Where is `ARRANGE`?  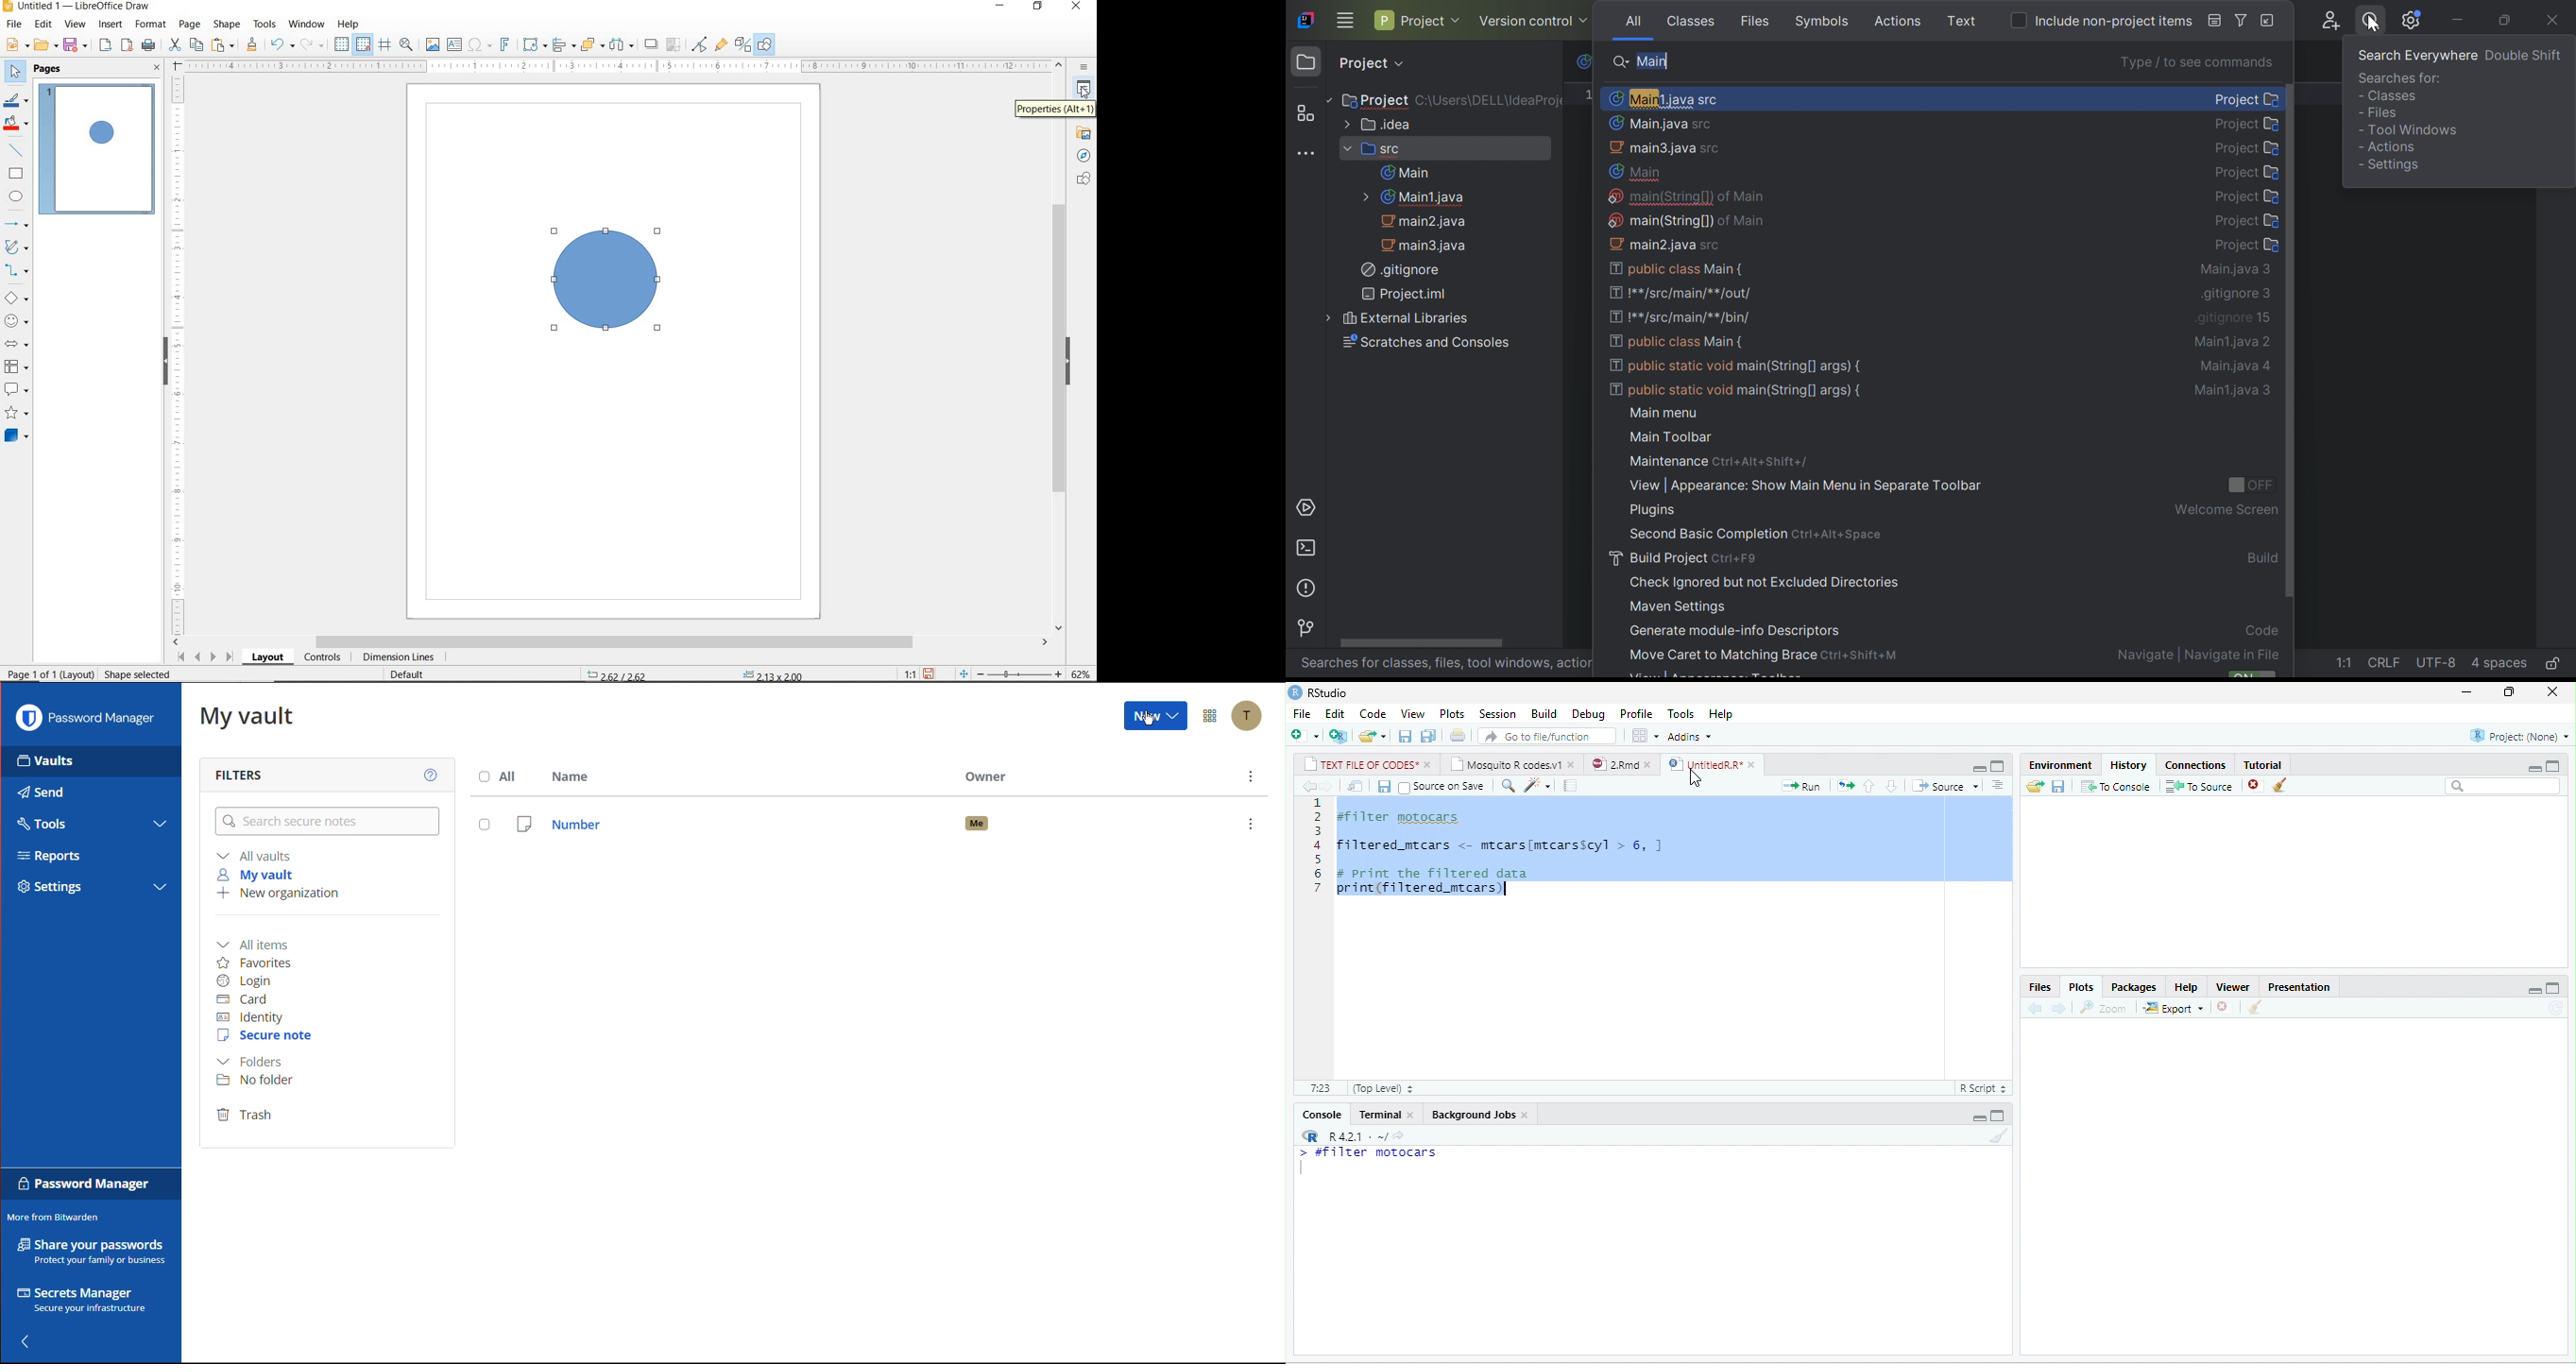
ARRANGE is located at coordinates (593, 44).